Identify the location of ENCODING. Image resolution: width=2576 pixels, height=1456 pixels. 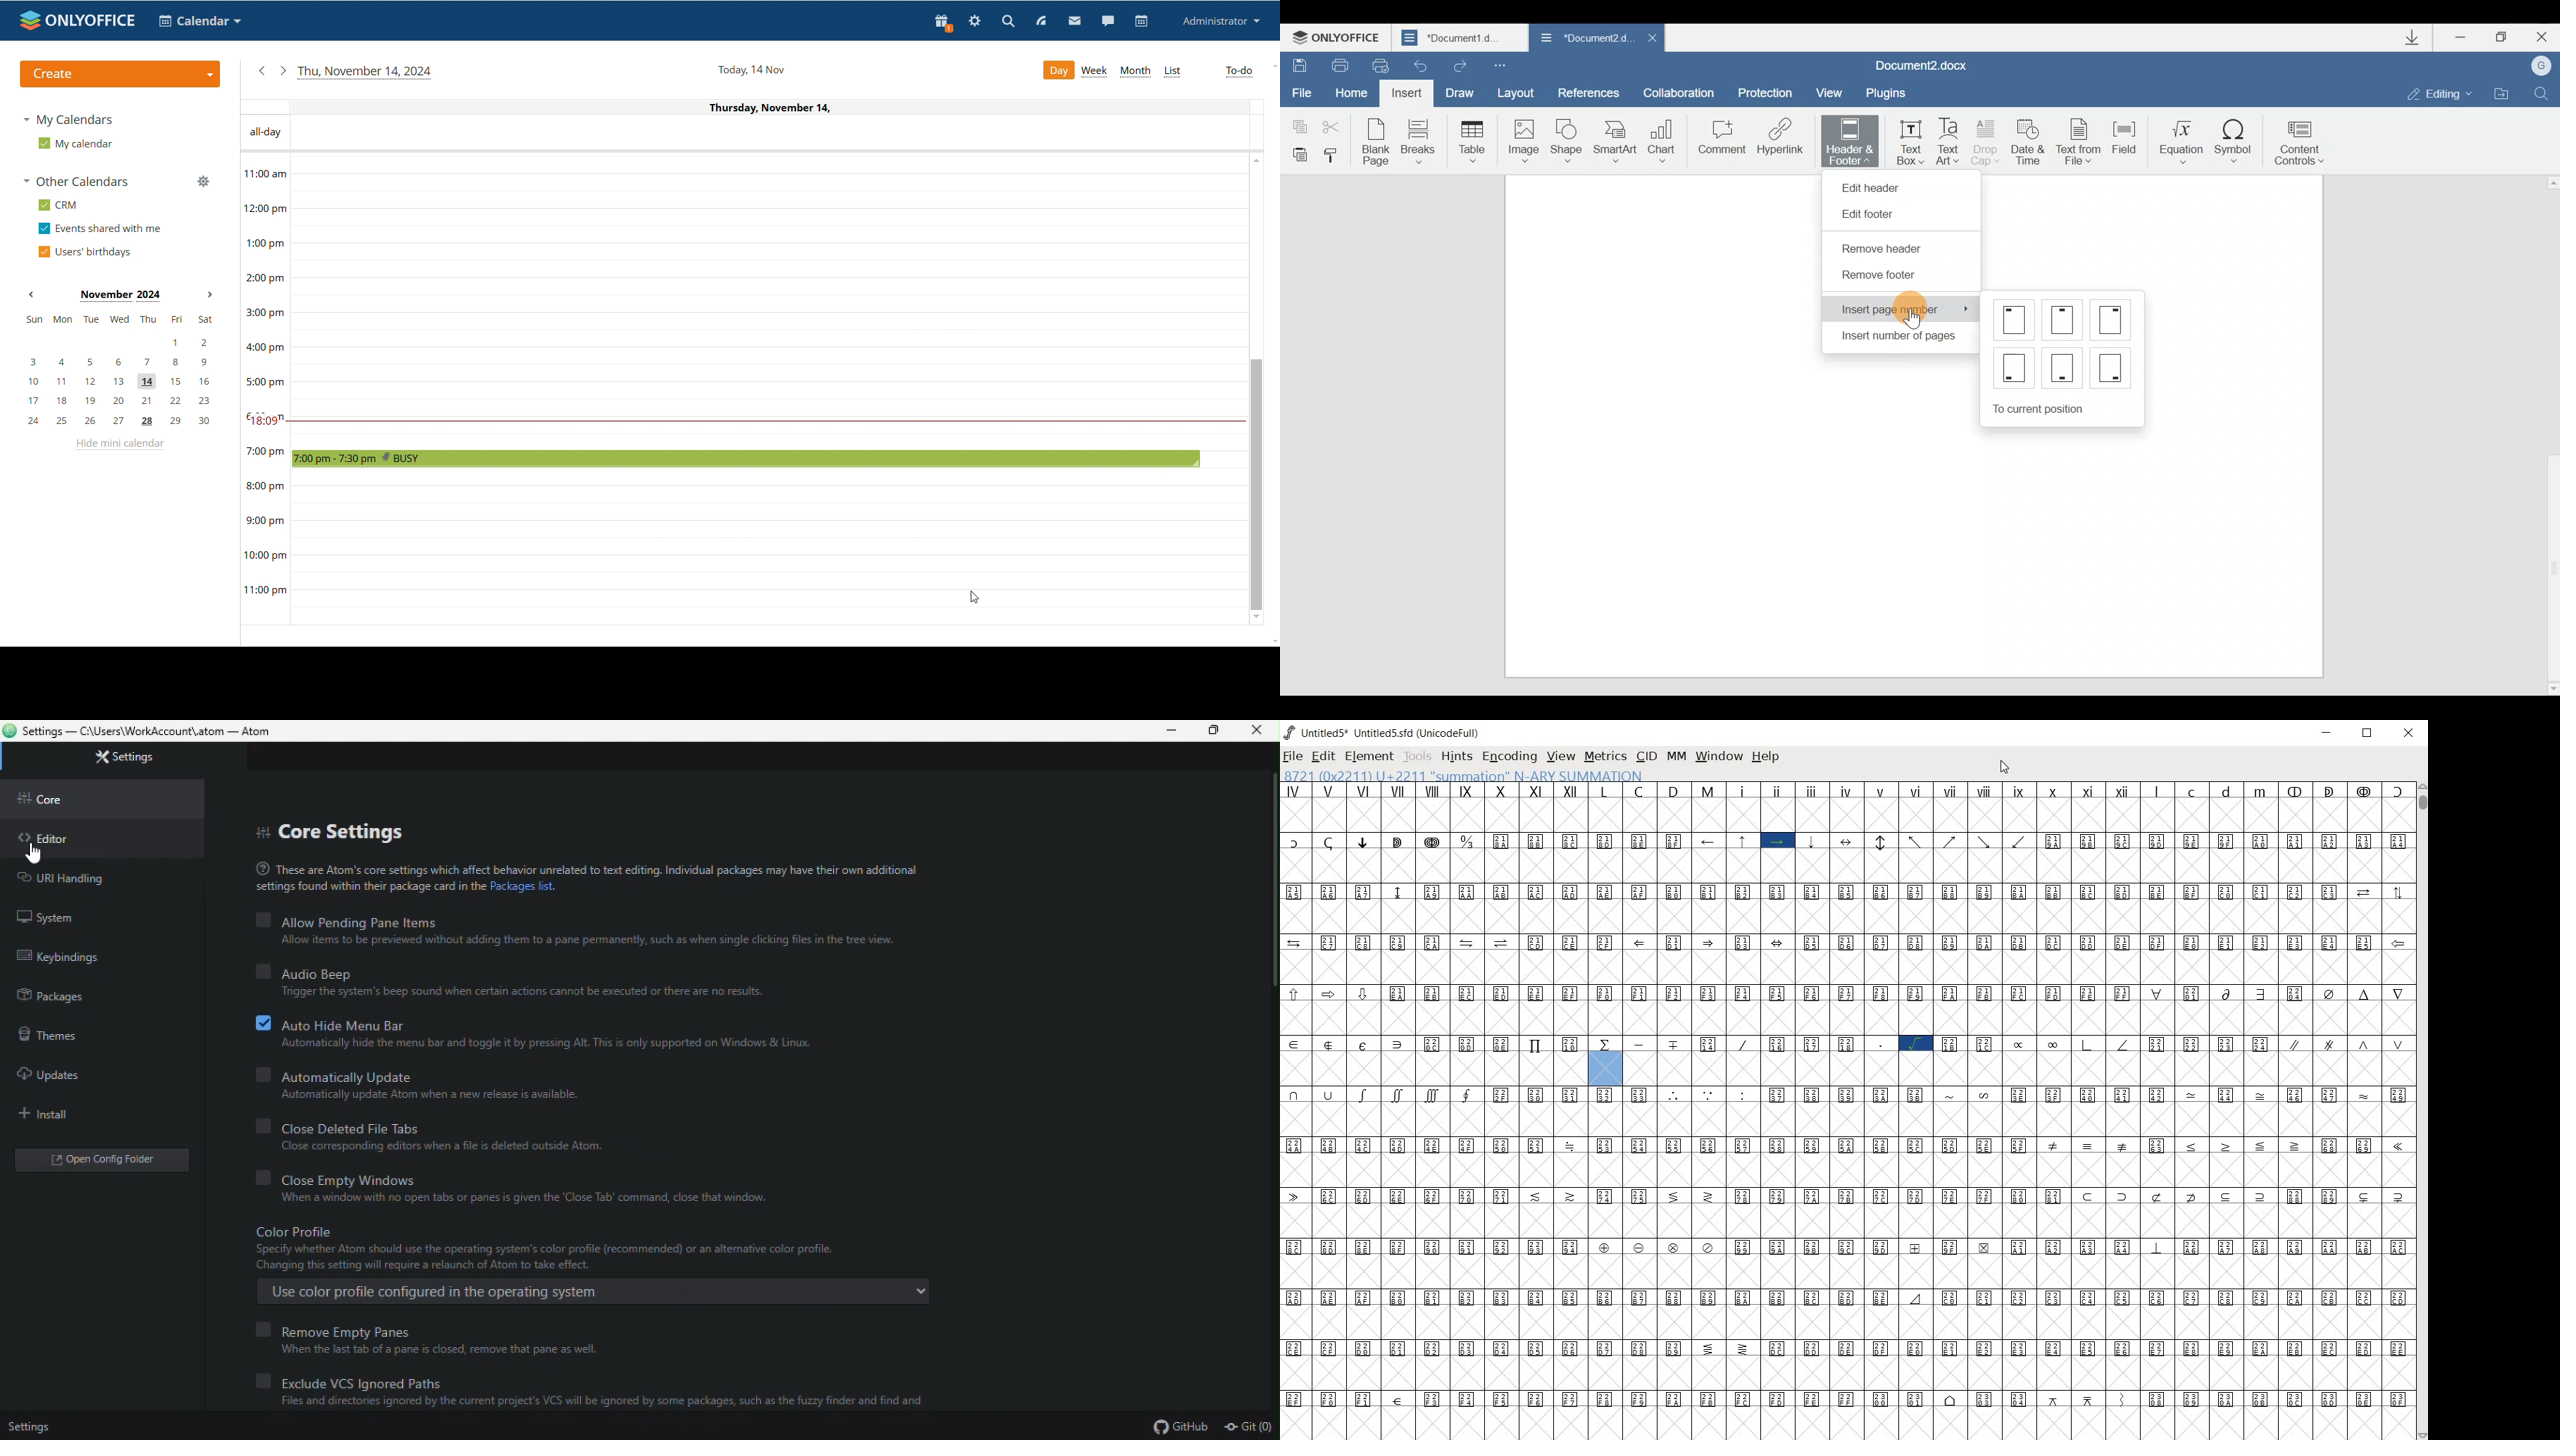
(1508, 755).